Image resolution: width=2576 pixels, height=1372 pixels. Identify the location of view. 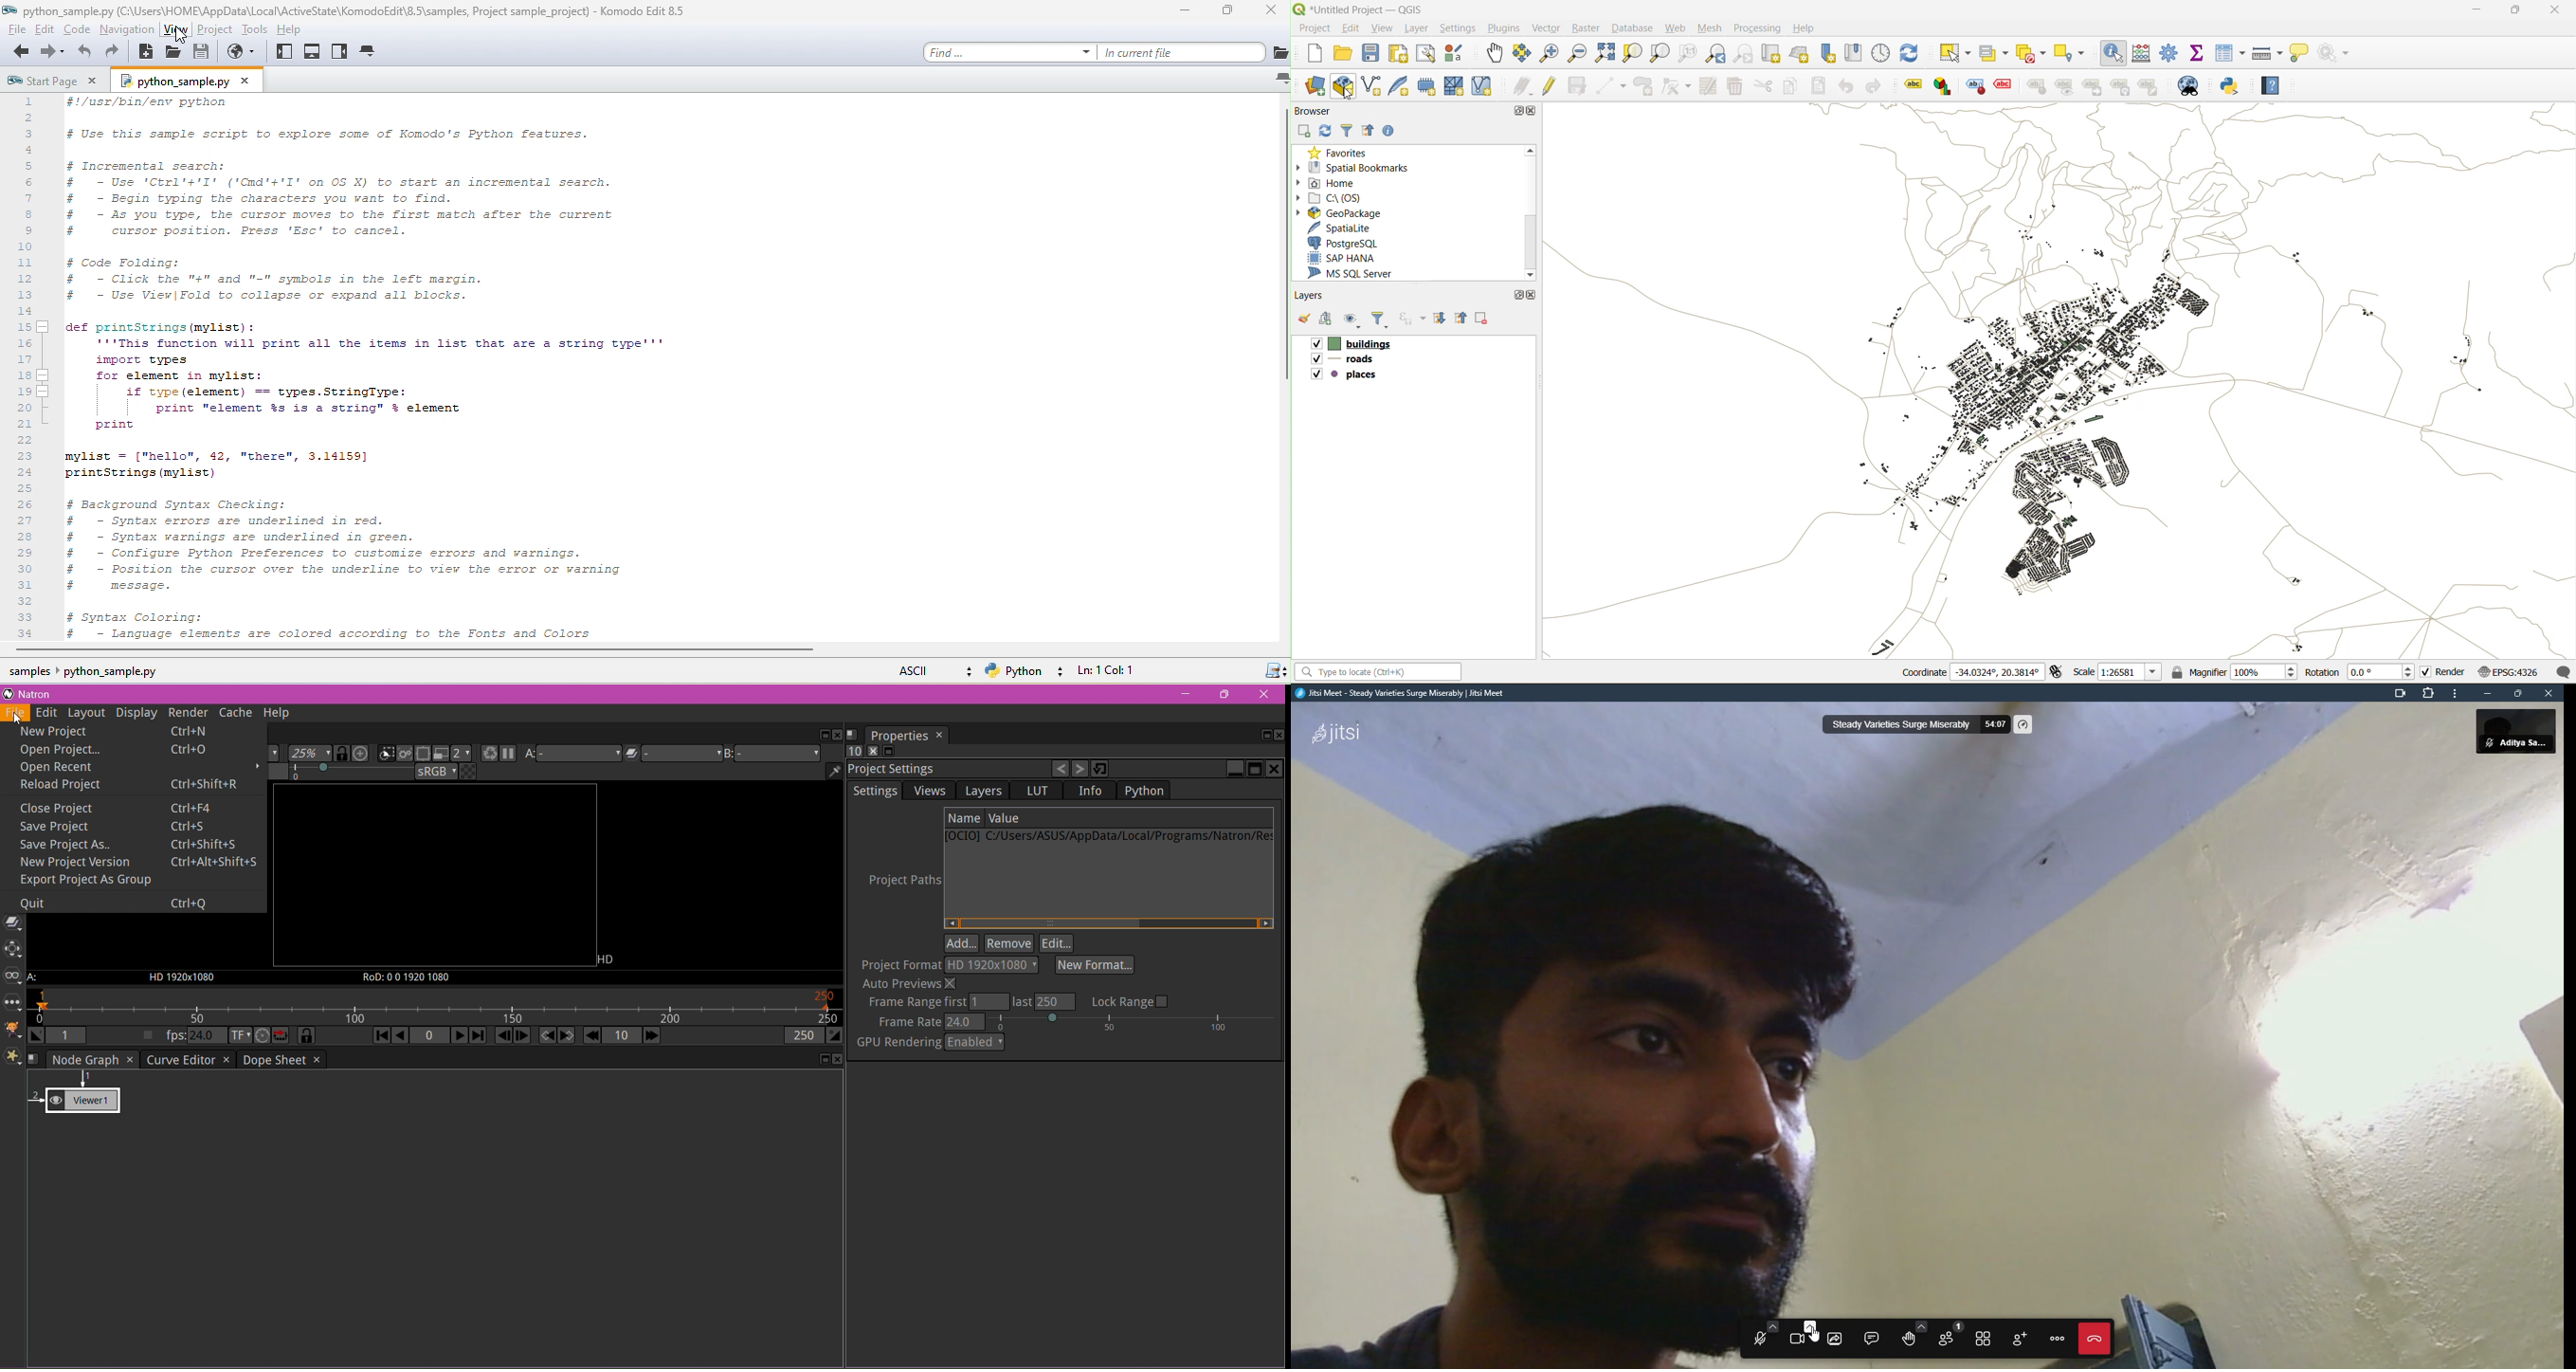
(179, 32).